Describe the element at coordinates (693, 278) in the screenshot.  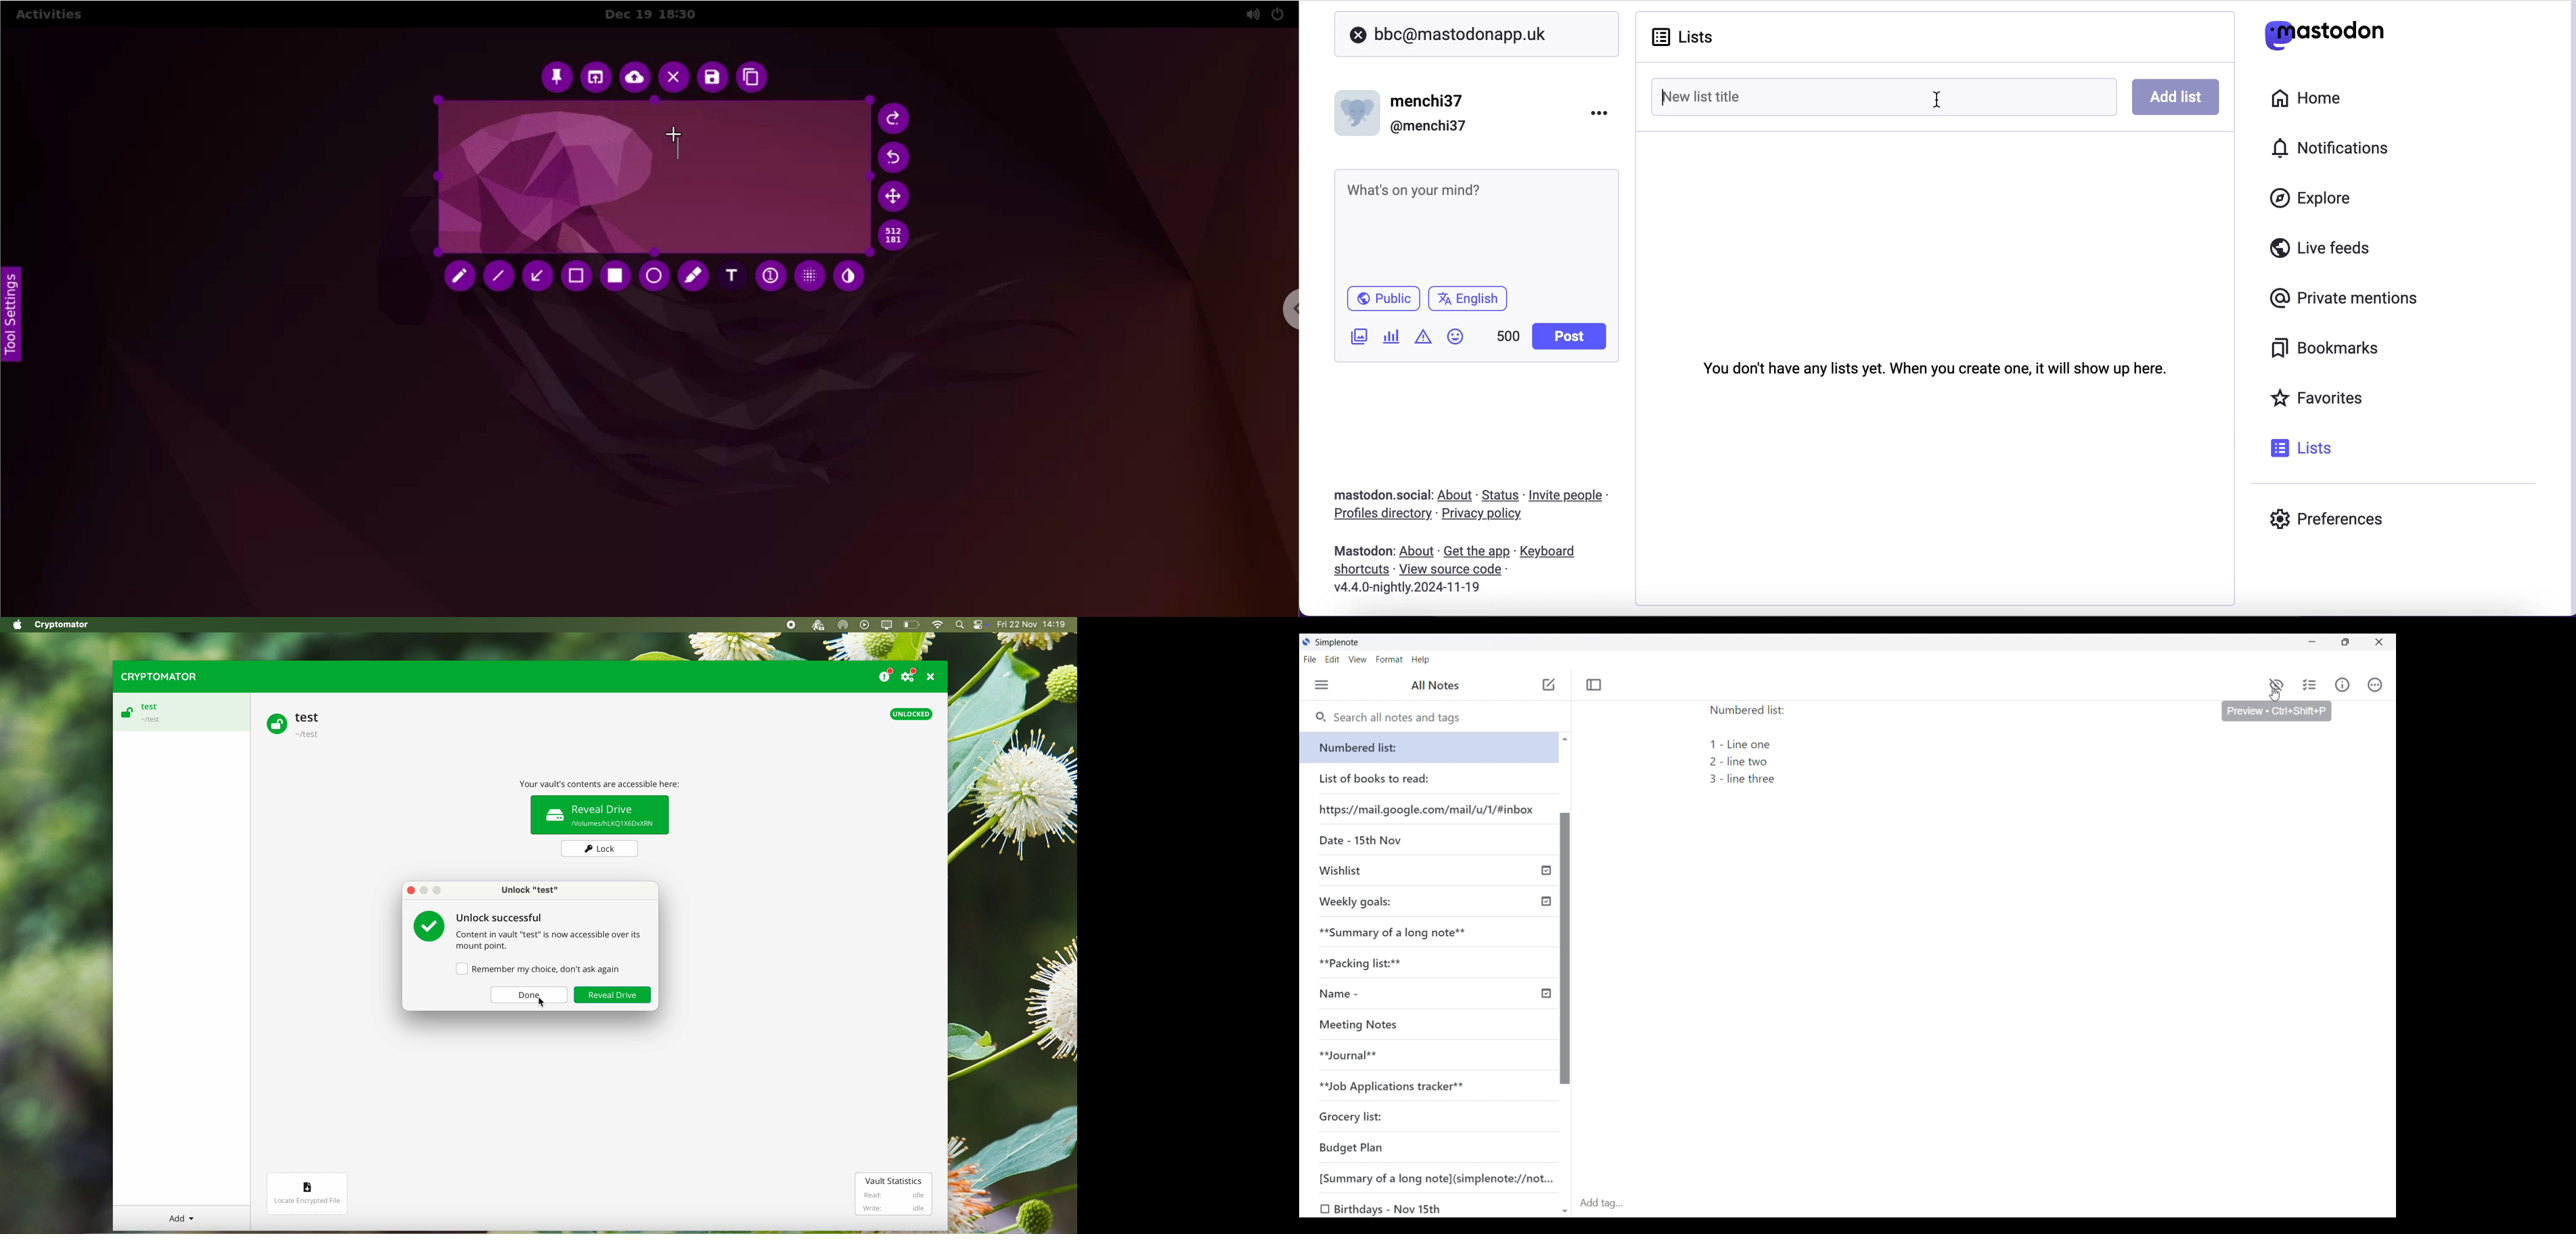
I see `marker tool` at that location.